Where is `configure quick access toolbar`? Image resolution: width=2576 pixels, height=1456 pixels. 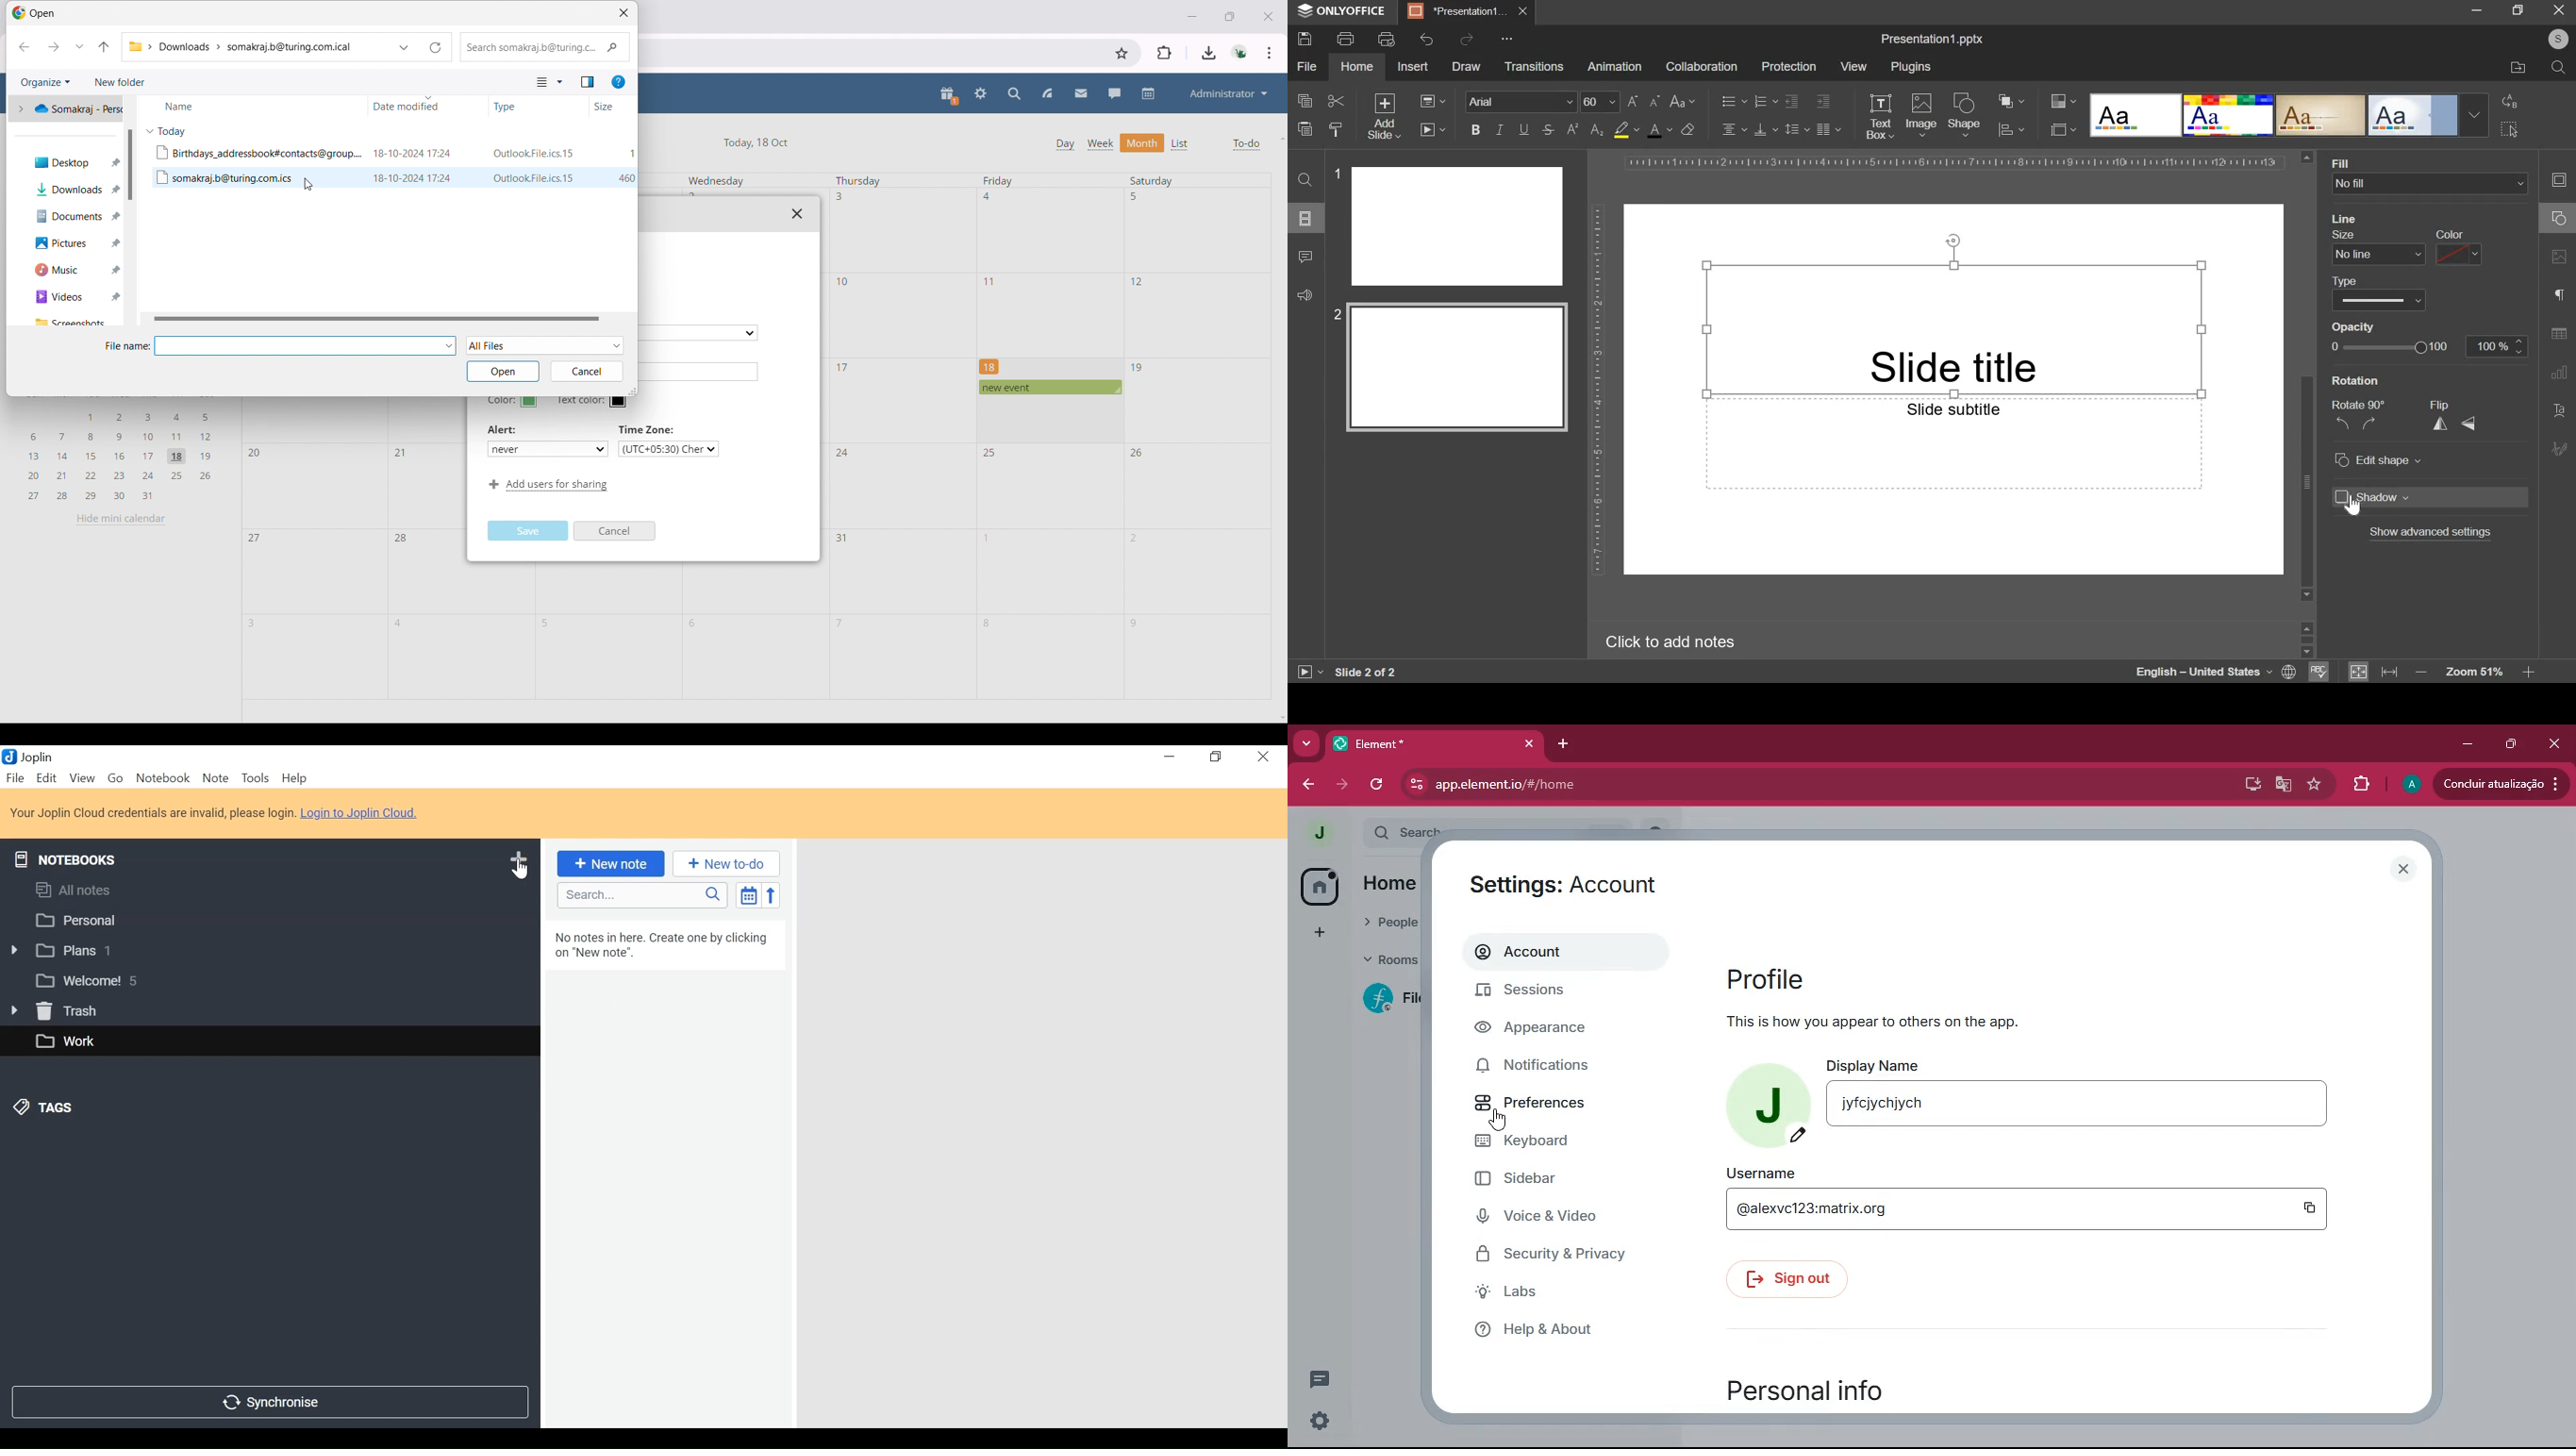
configure quick access toolbar is located at coordinates (1509, 38).